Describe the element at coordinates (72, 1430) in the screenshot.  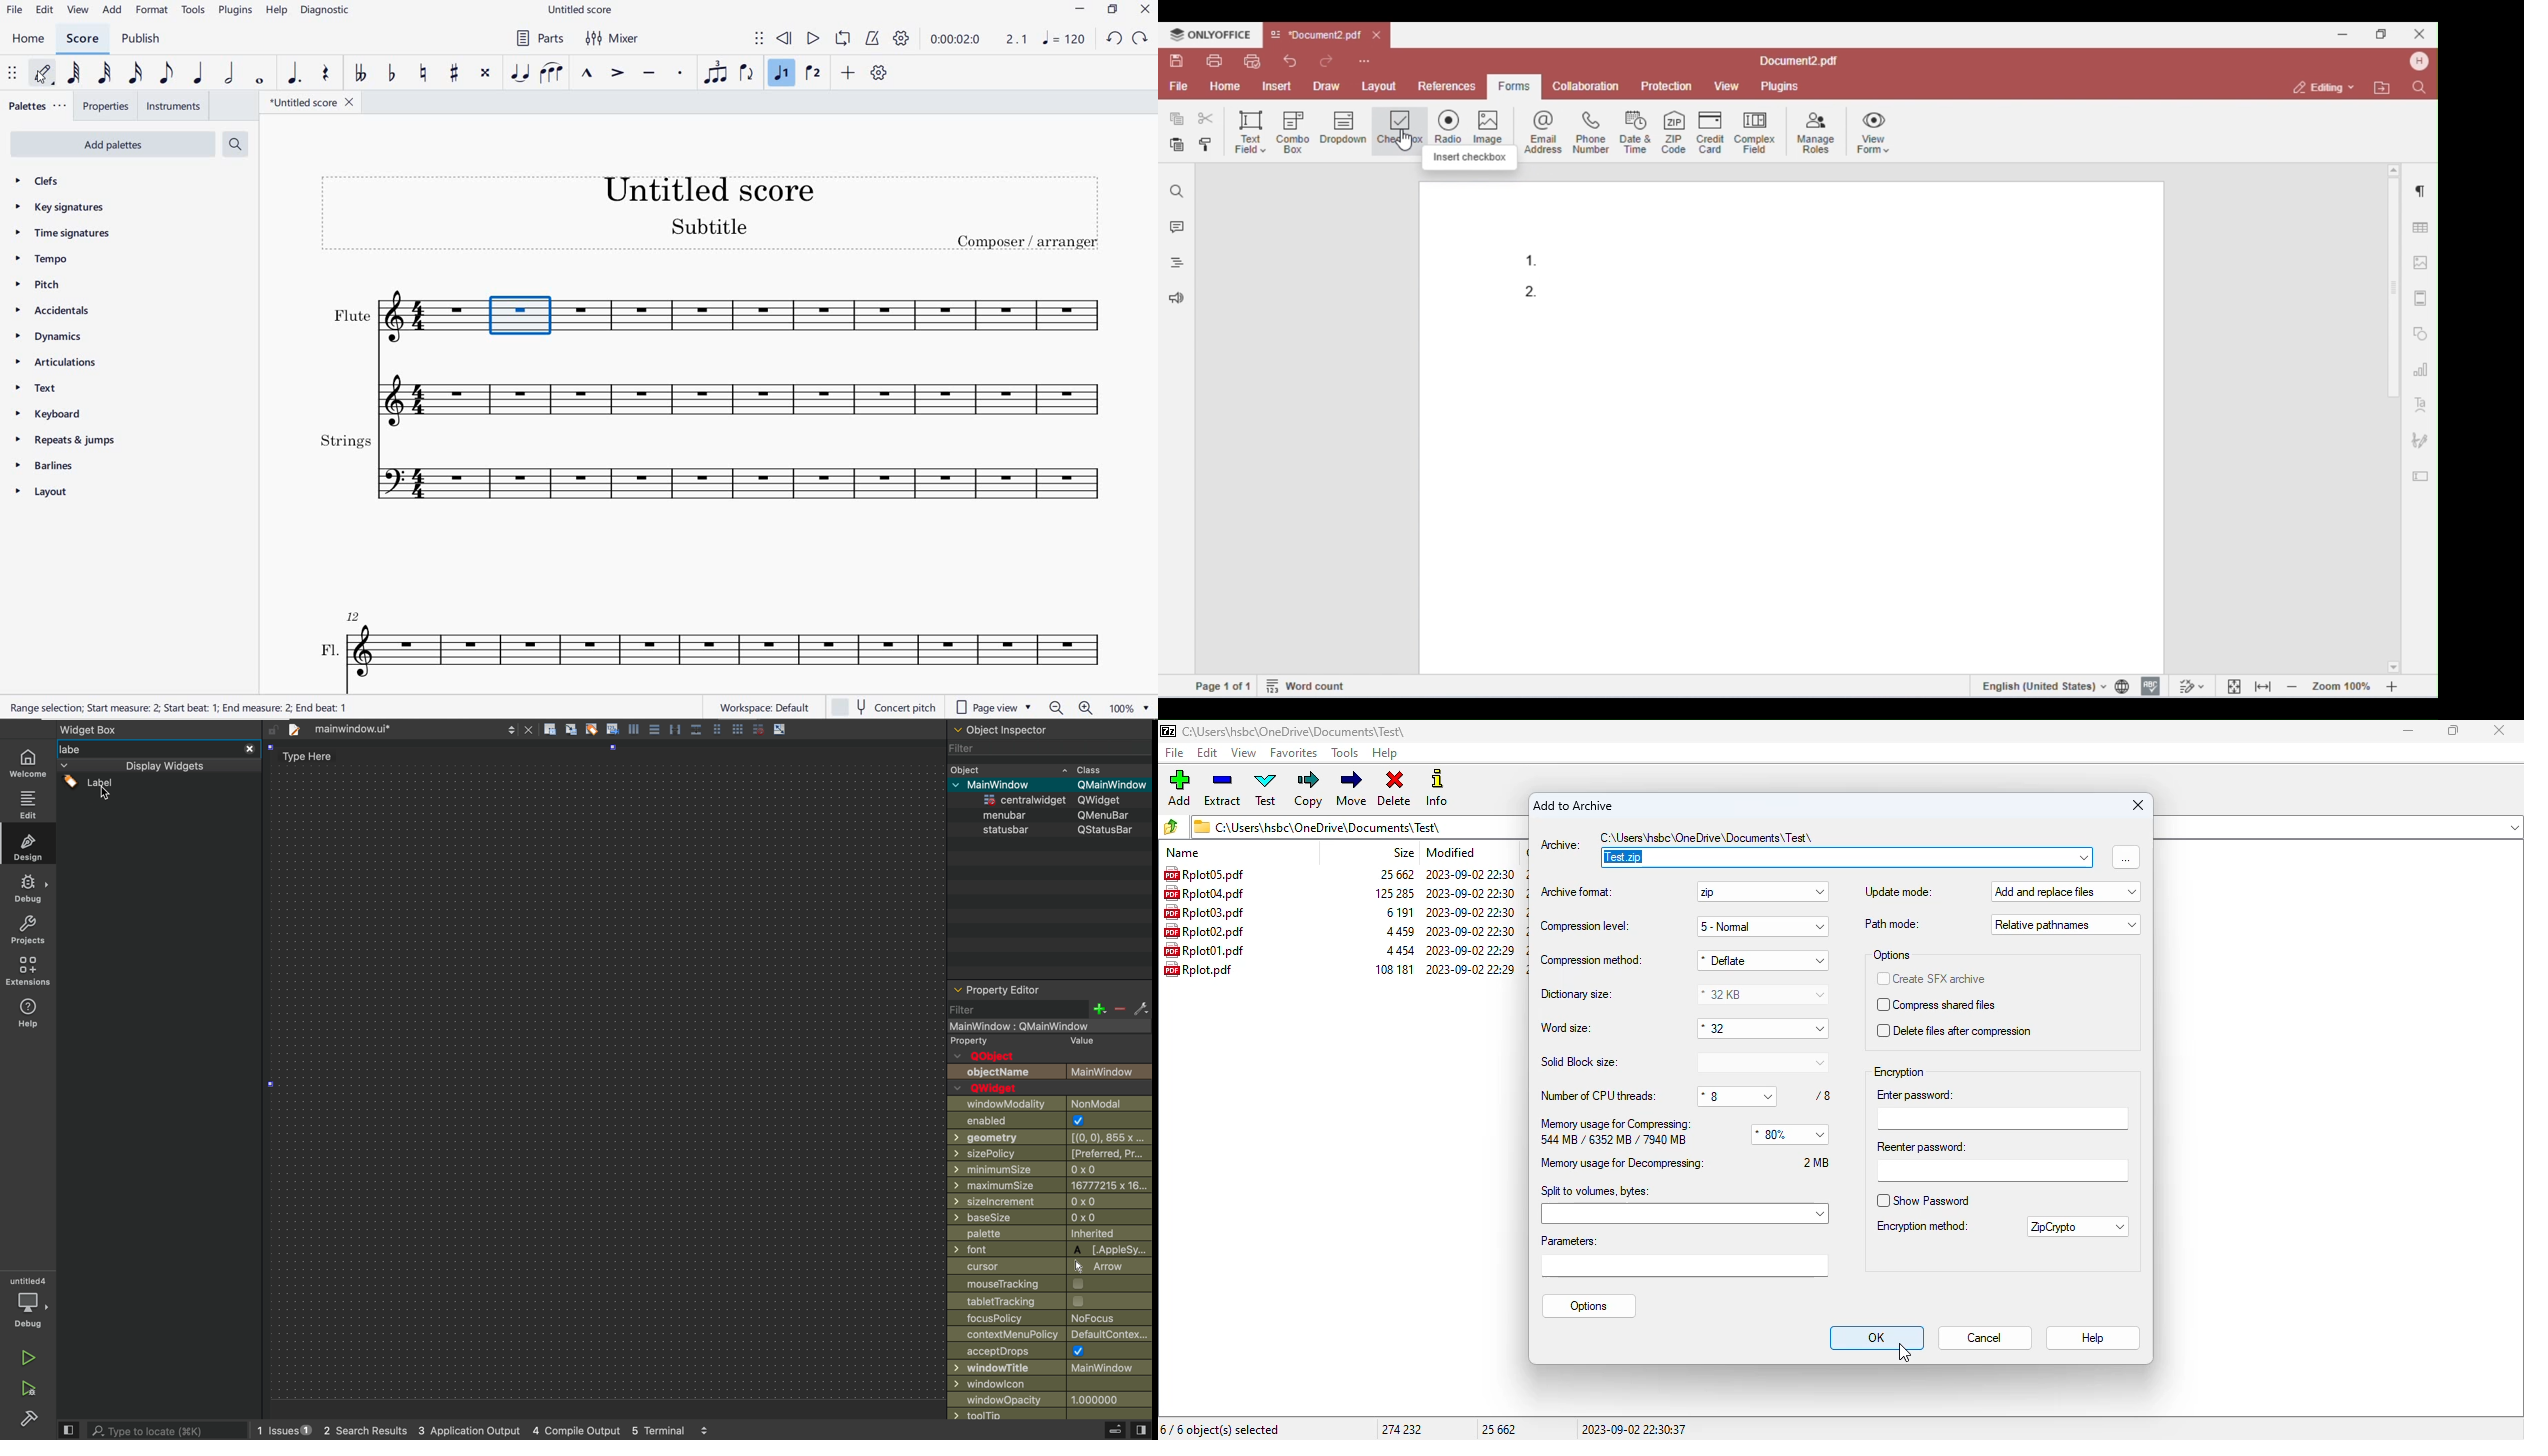
I see `` at that location.